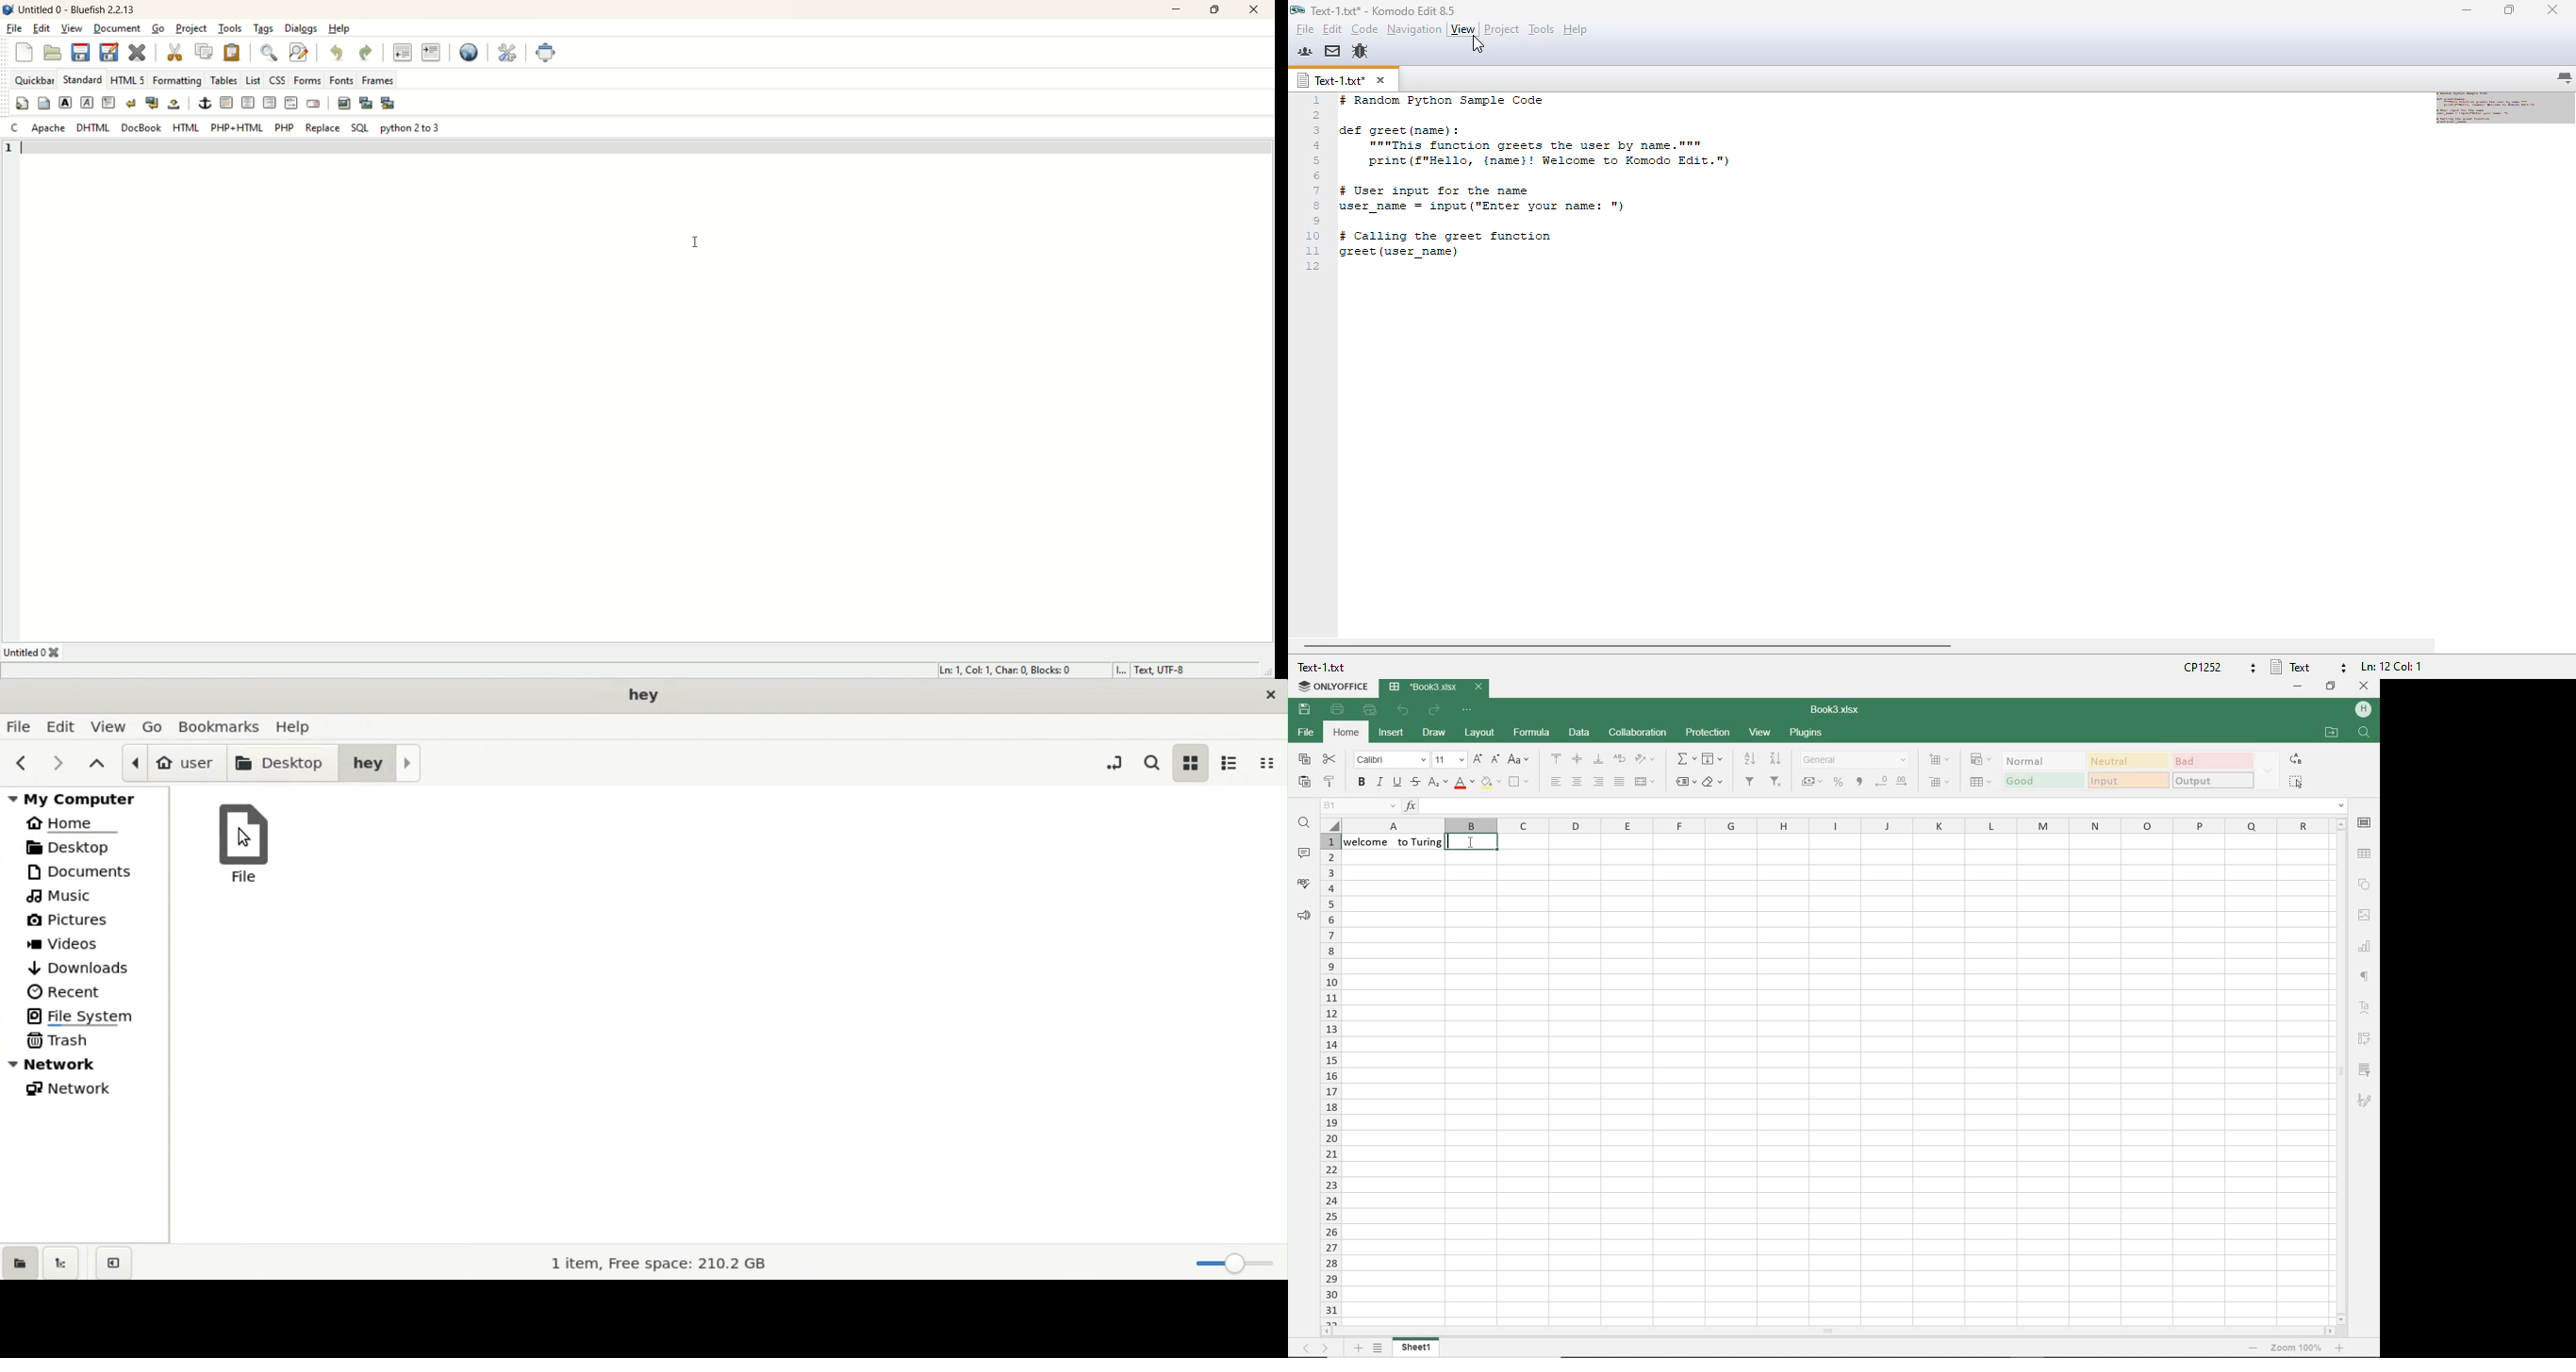 The height and width of the screenshot is (1372, 2576). Describe the element at coordinates (1331, 80) in the screenshot. I see `text-1` at that location.